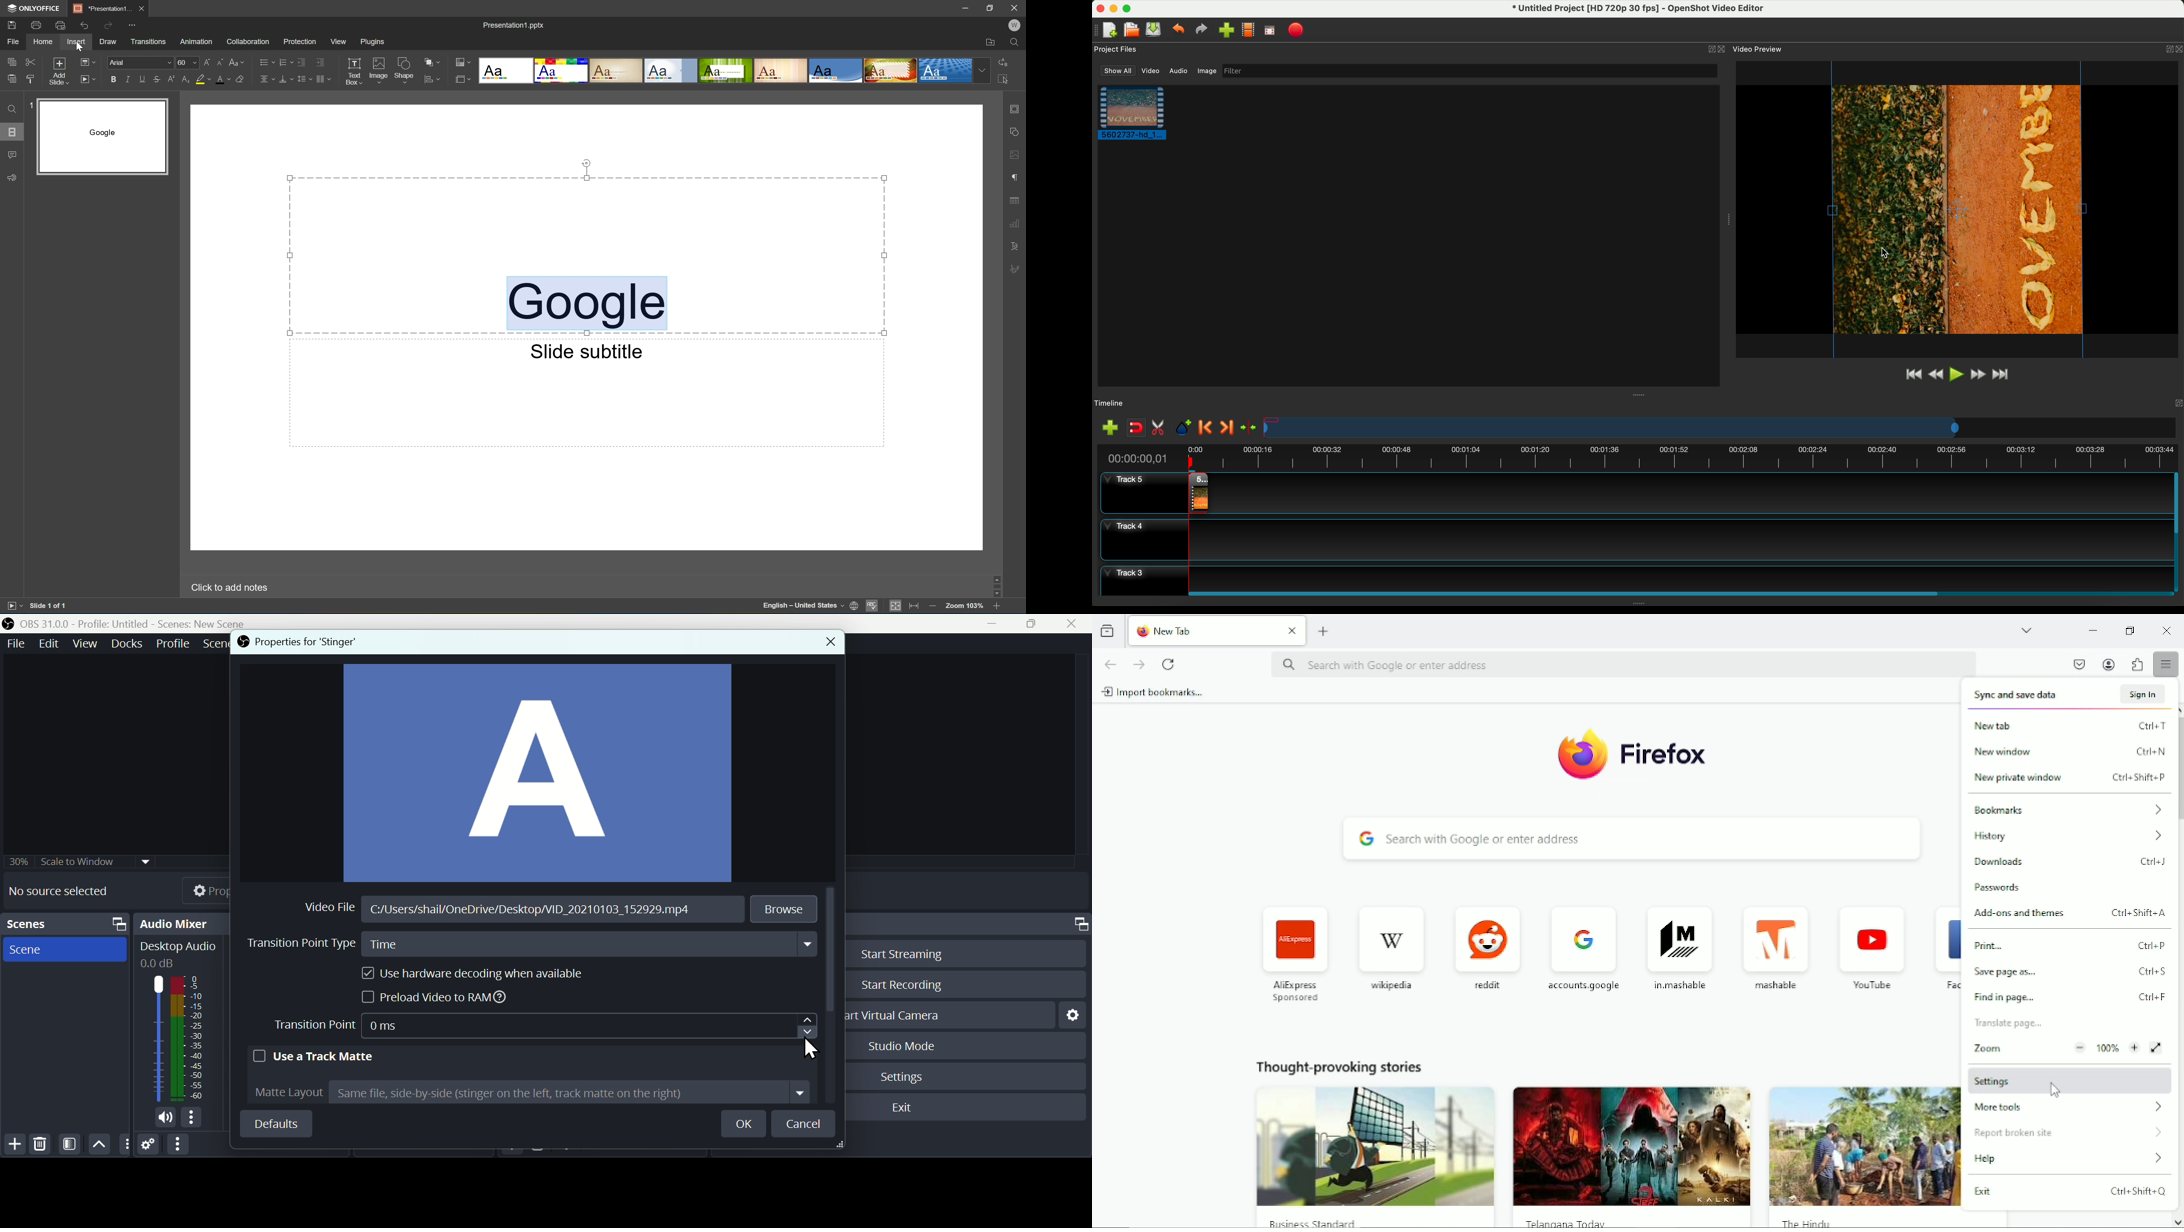 The width and height of the screenshot is (2184, 1232). Describe the element at coordinates (468, 974) in the screenshot. I see `Use hardware decoding when available` at that location.